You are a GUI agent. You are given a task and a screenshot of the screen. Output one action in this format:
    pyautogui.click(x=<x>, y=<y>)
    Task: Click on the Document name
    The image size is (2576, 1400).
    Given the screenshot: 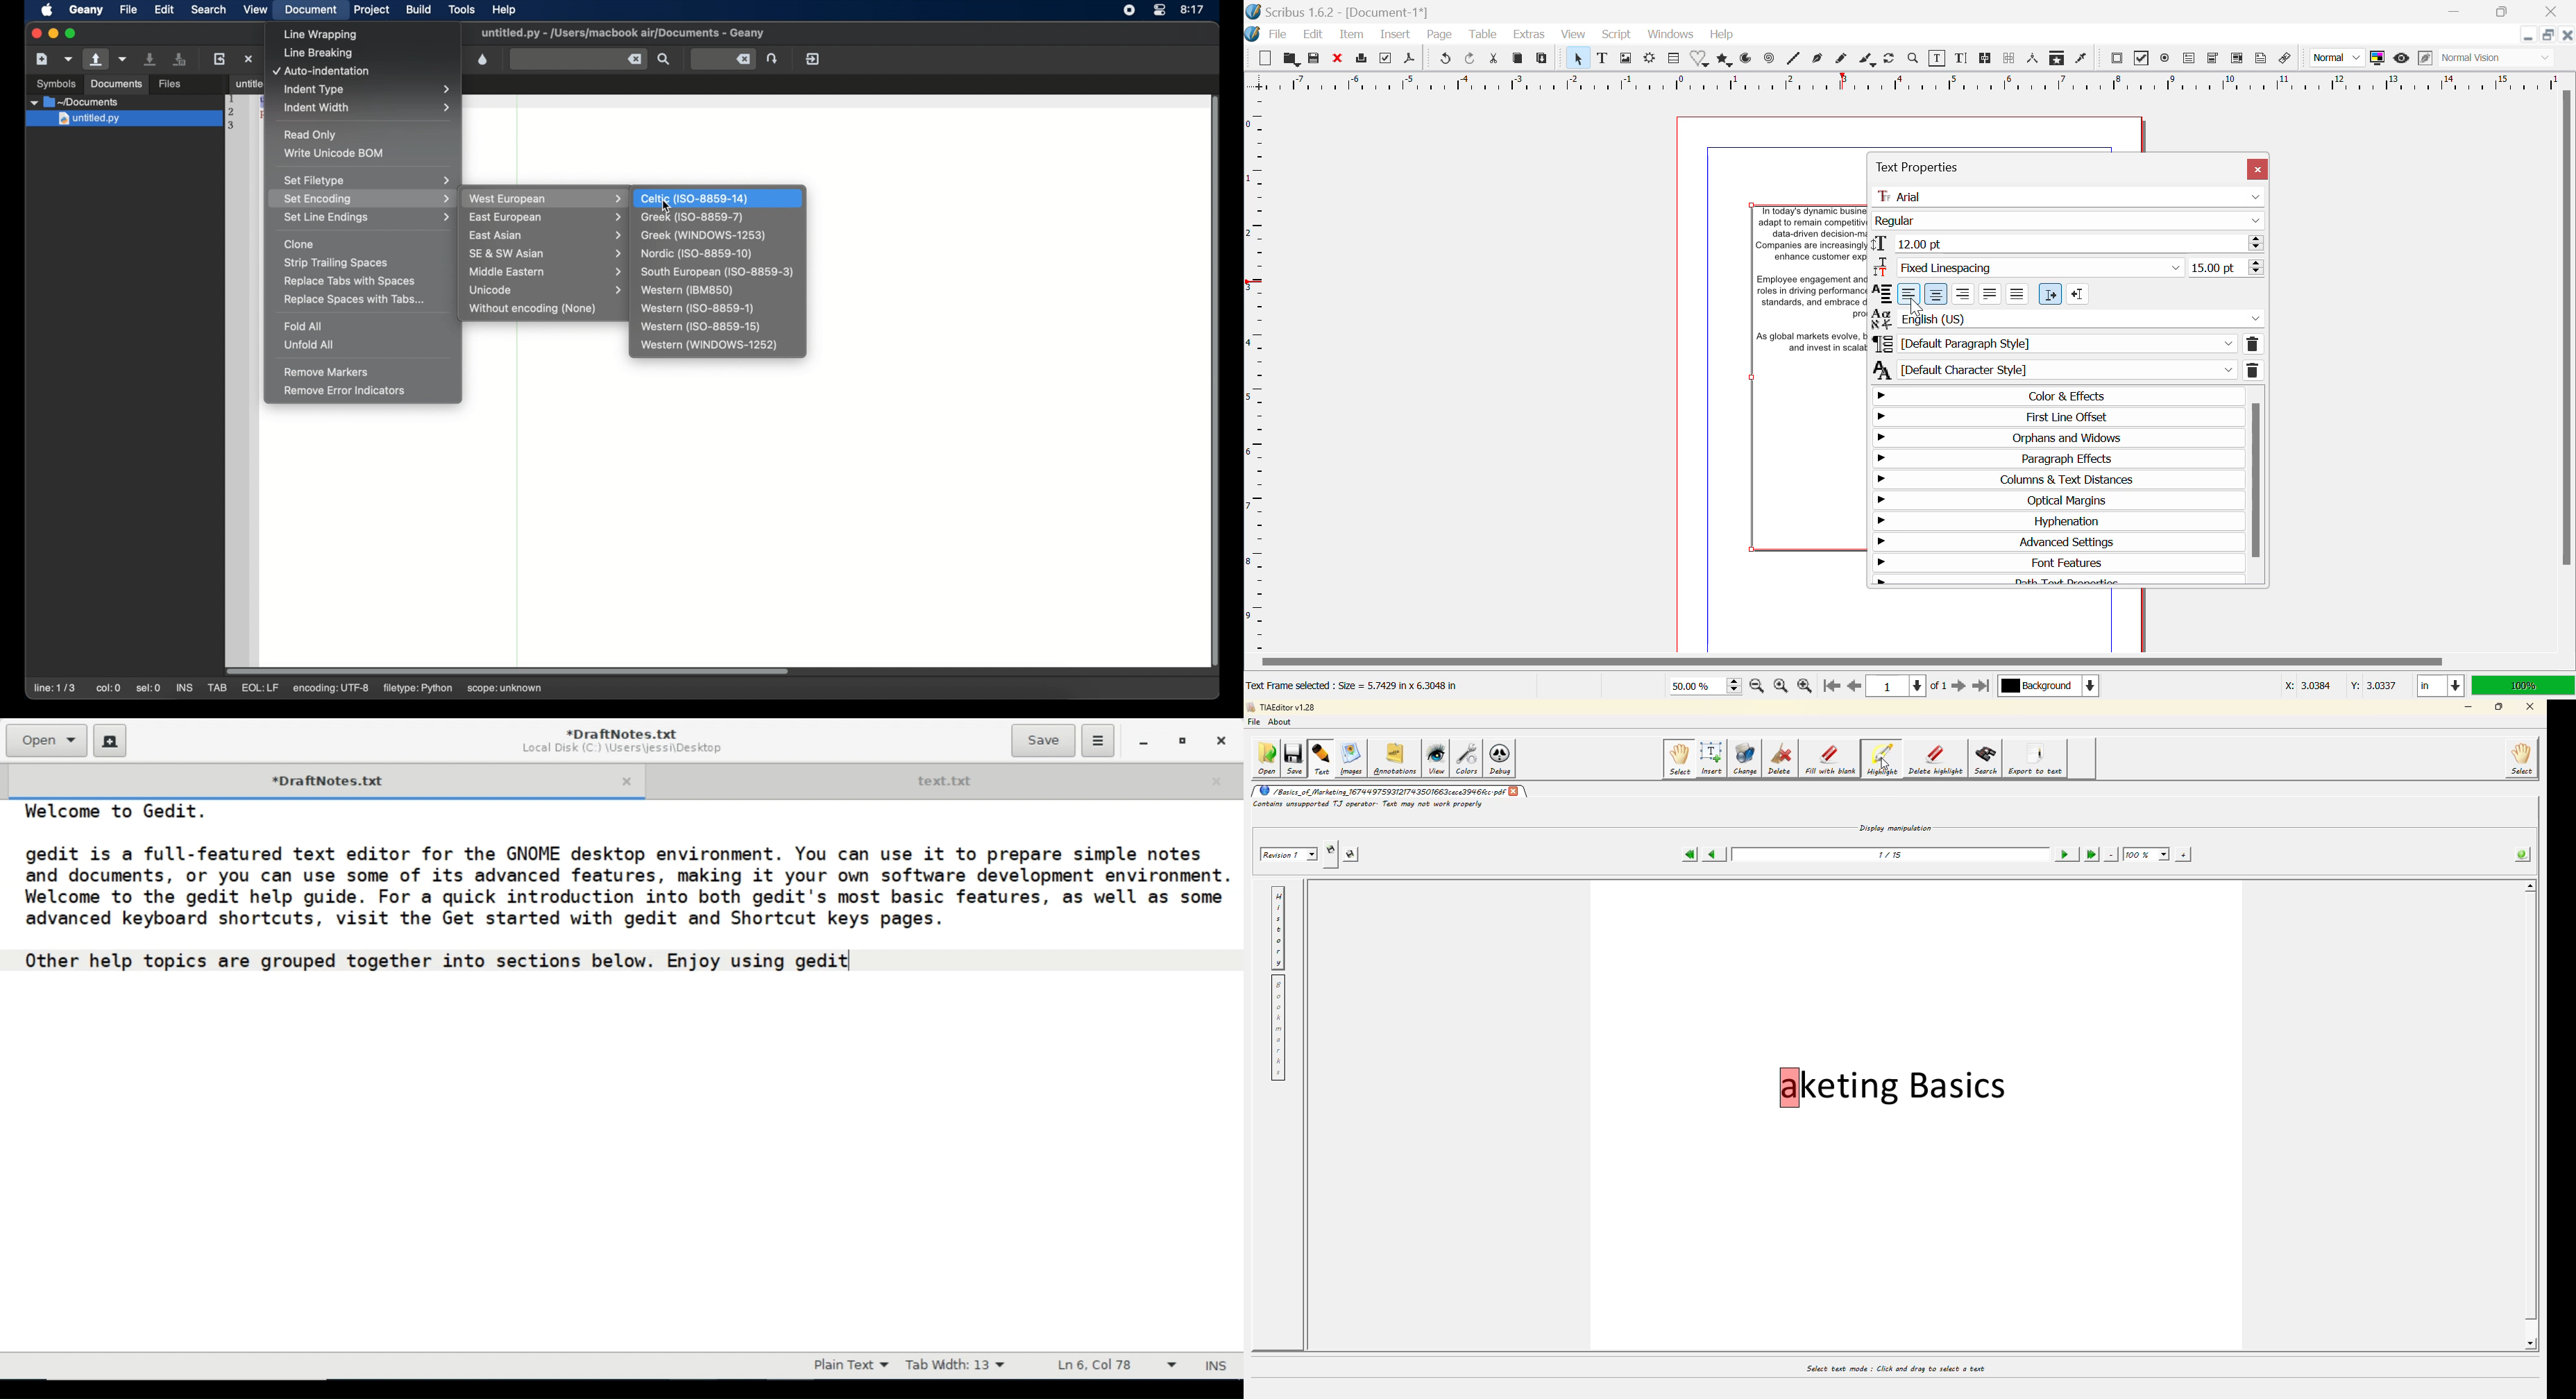 What is the action you would take?
    pyautogui.click(x=623, y=733)
    